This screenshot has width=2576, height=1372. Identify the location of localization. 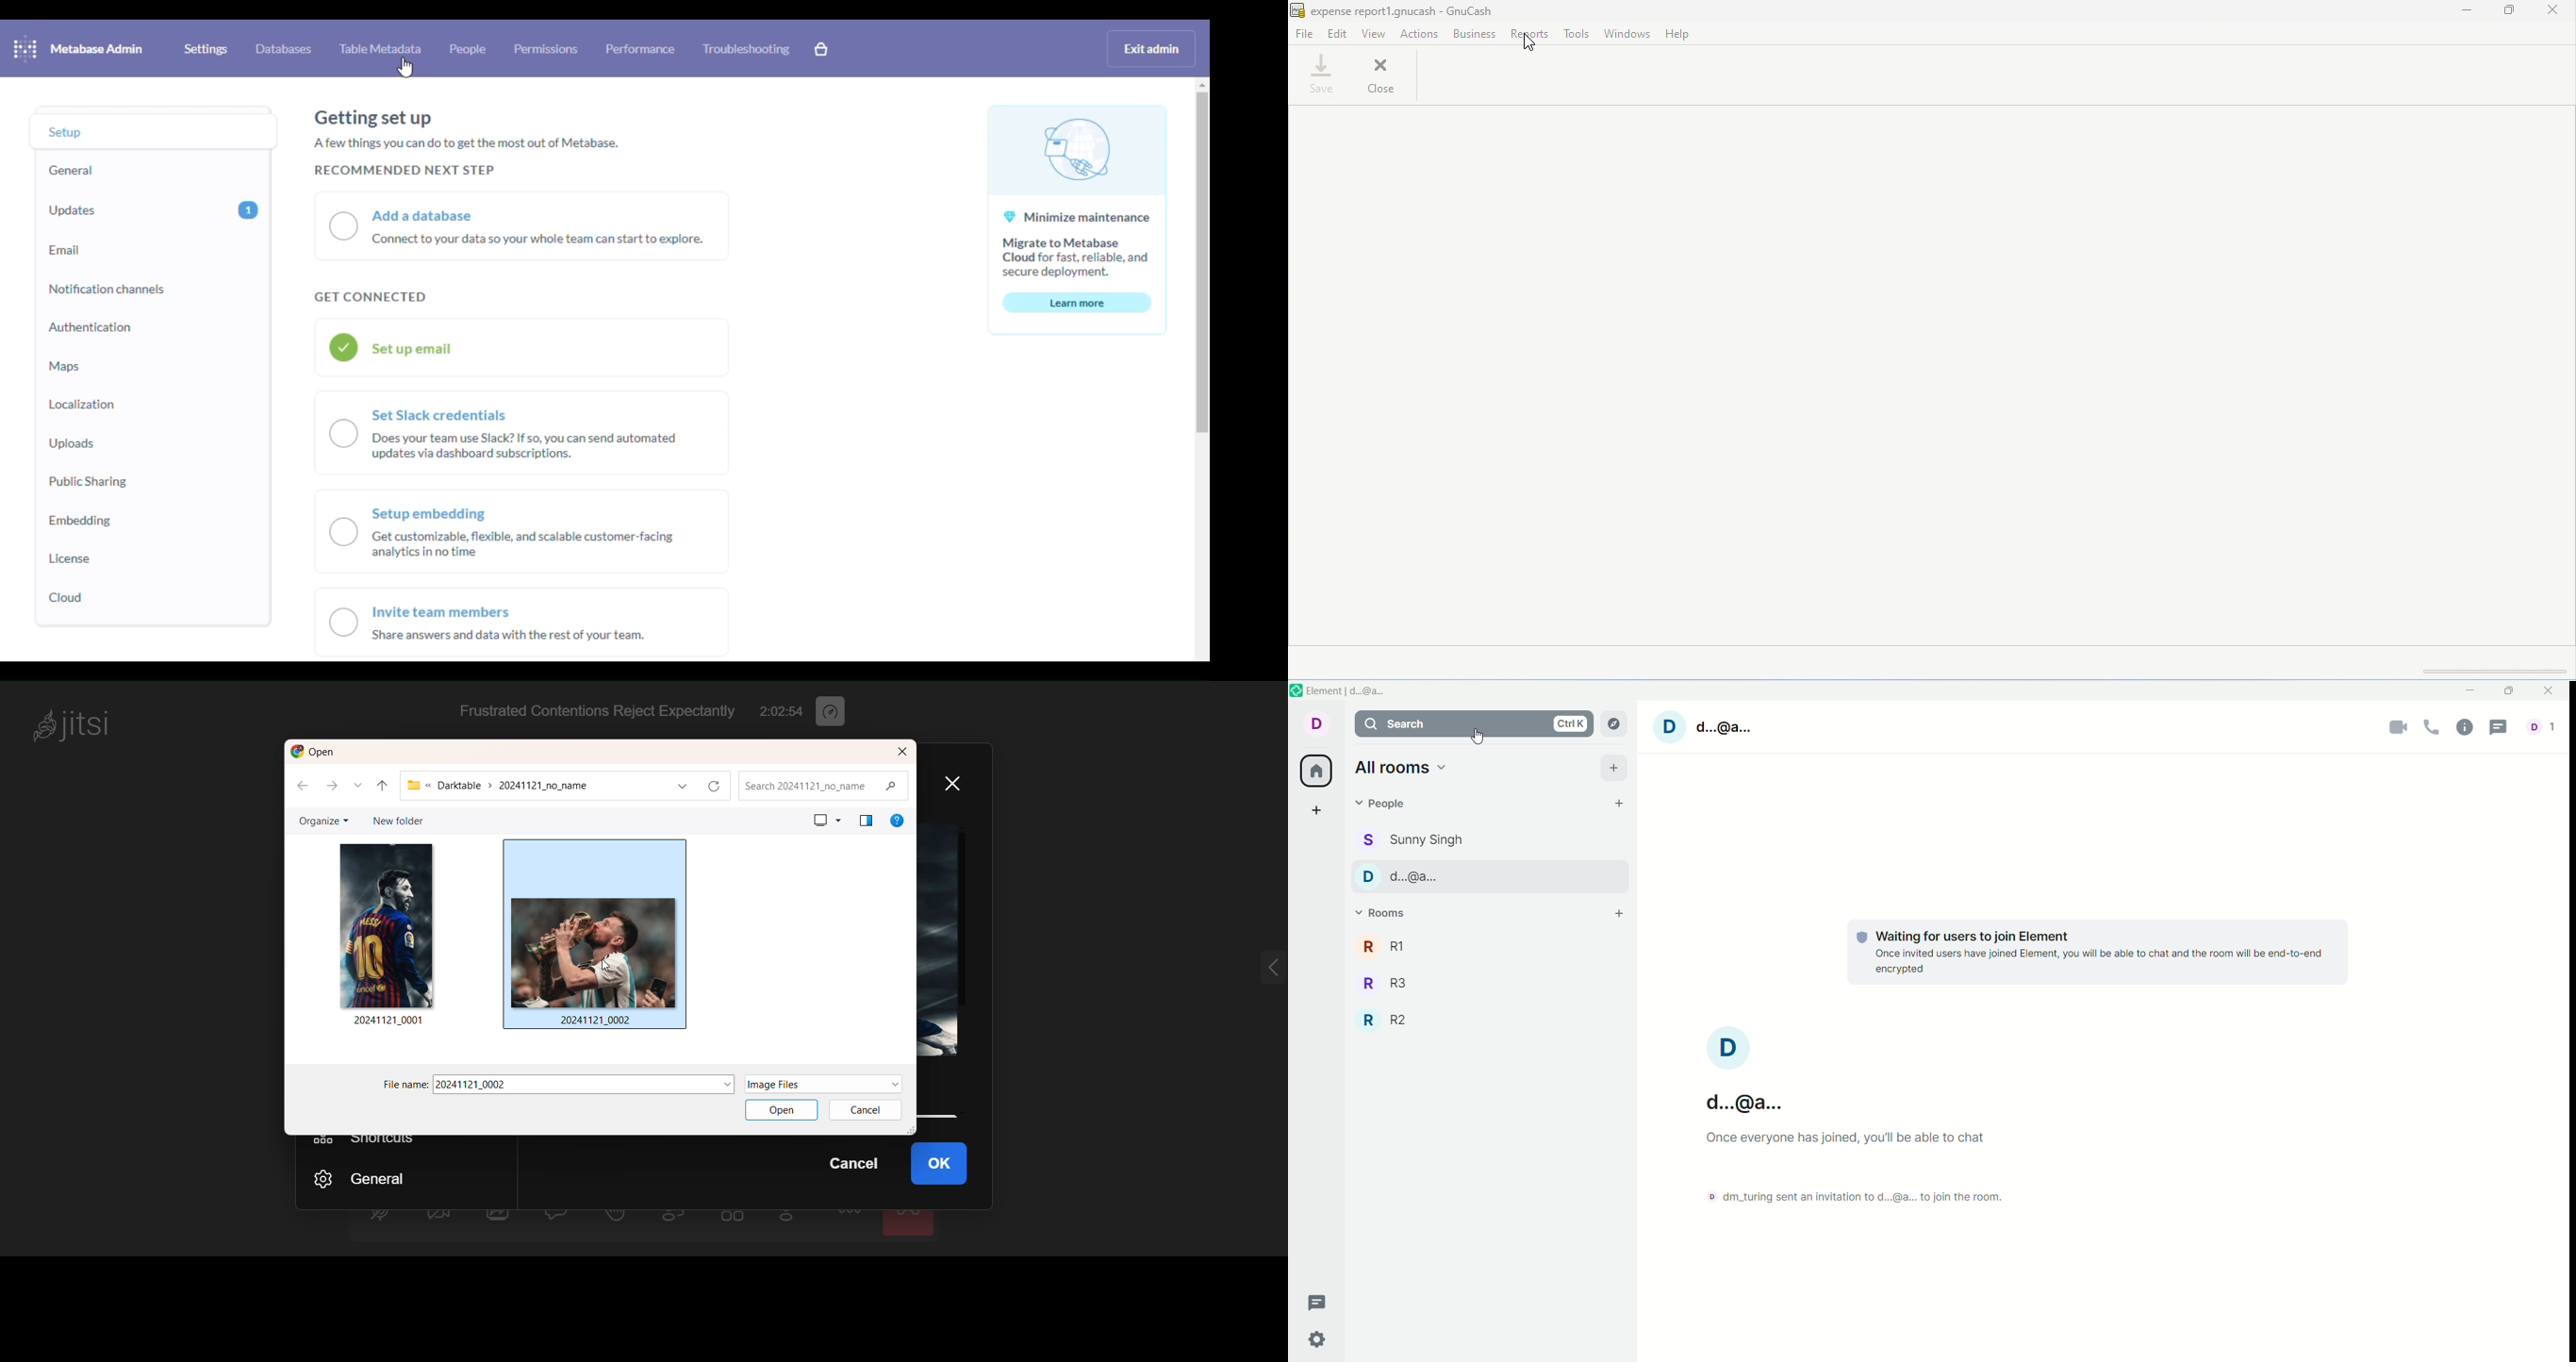
(81, 405).